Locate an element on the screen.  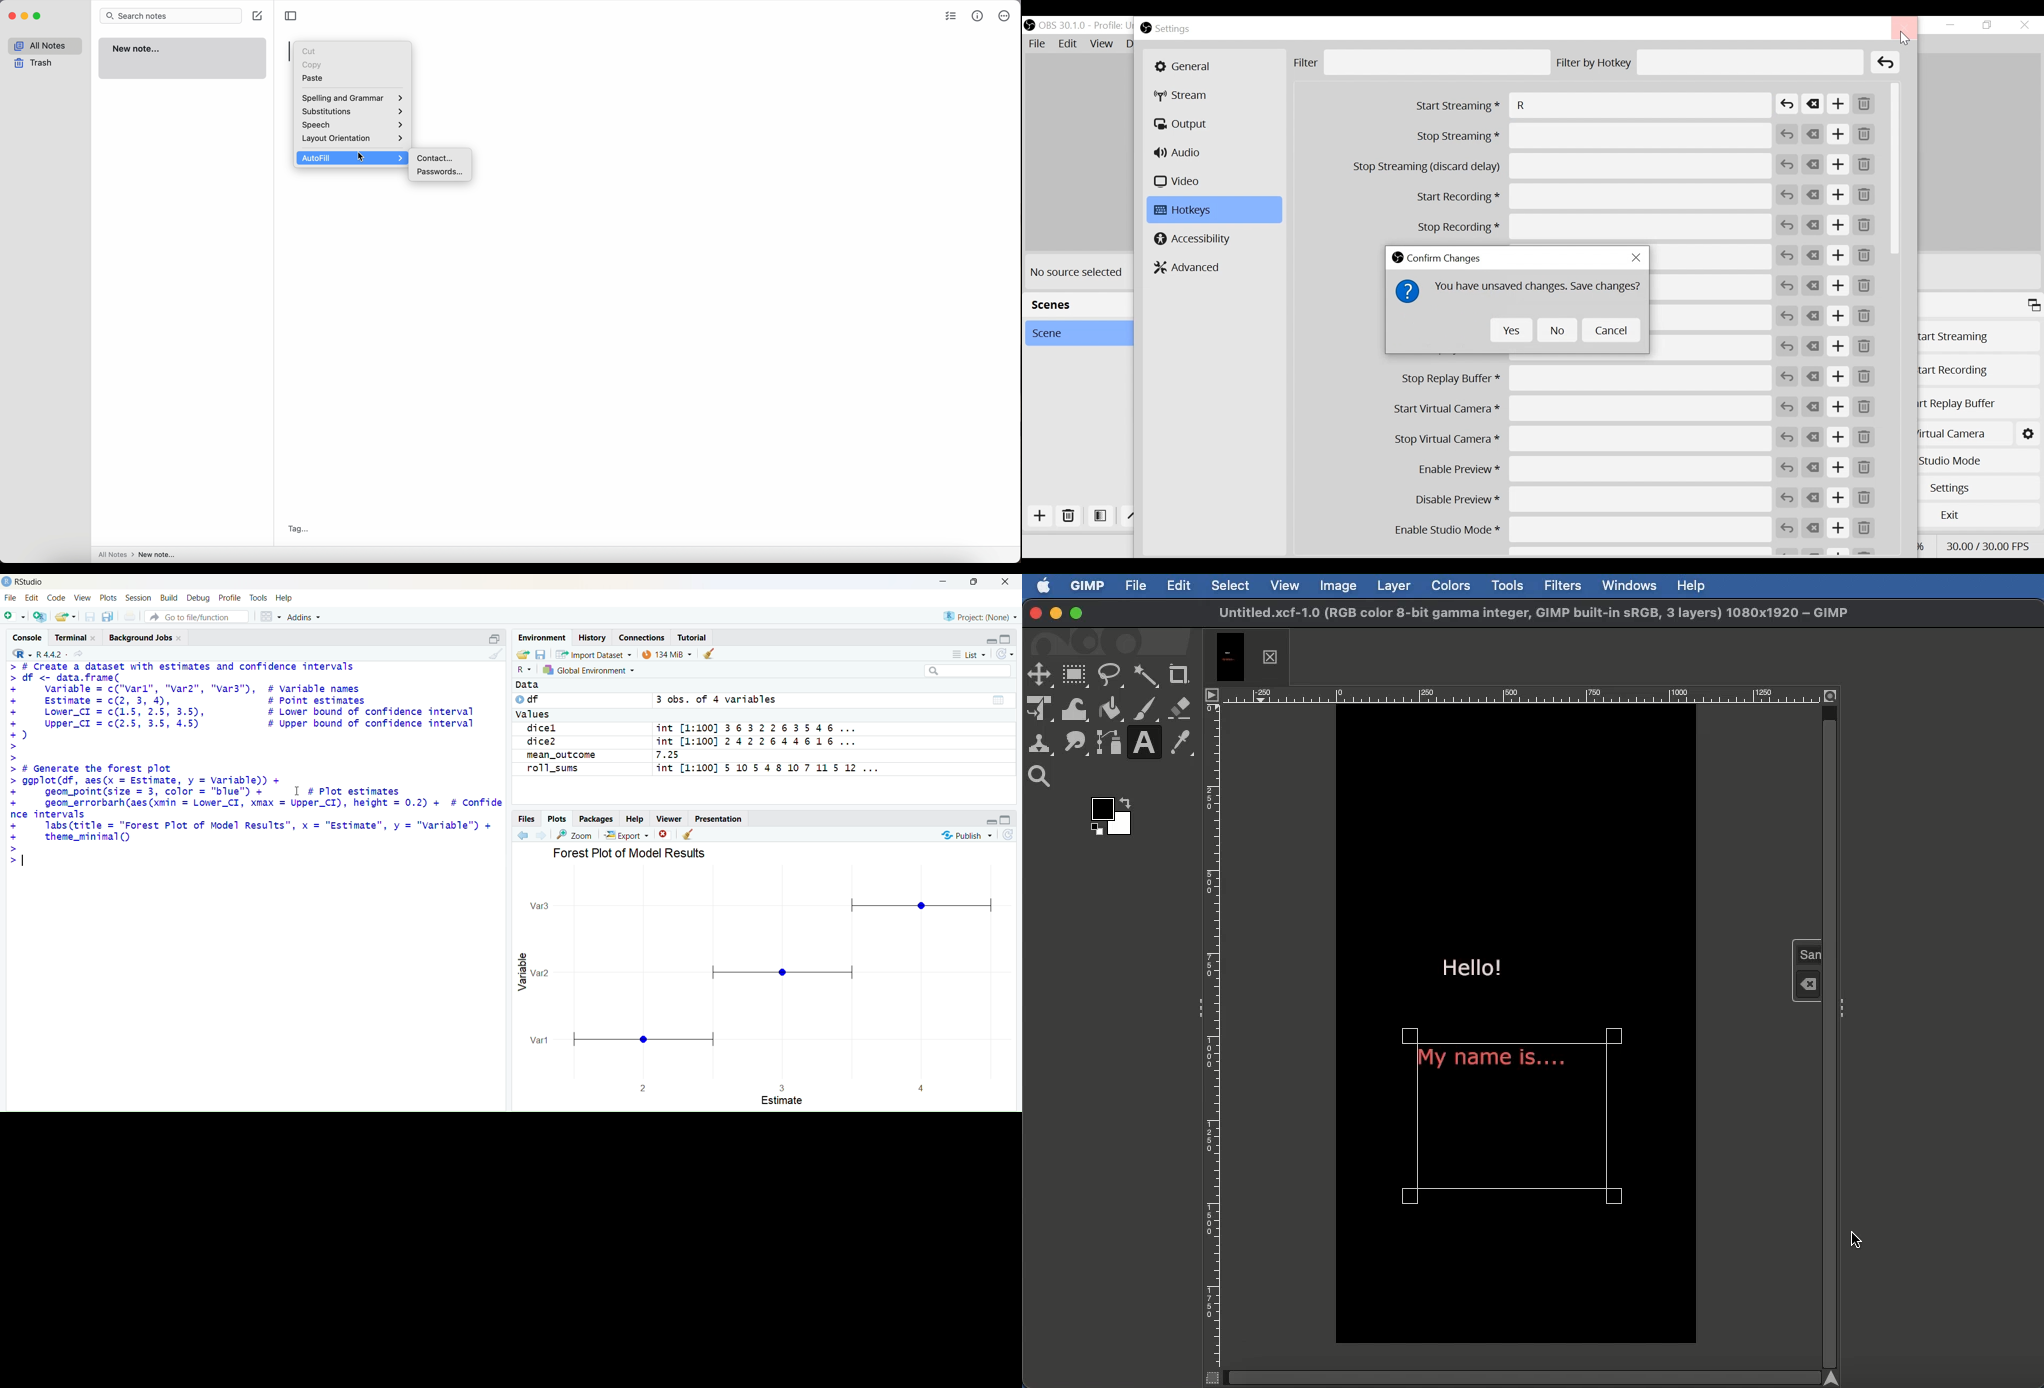
workspace panes is located at coordinates (270, 617).